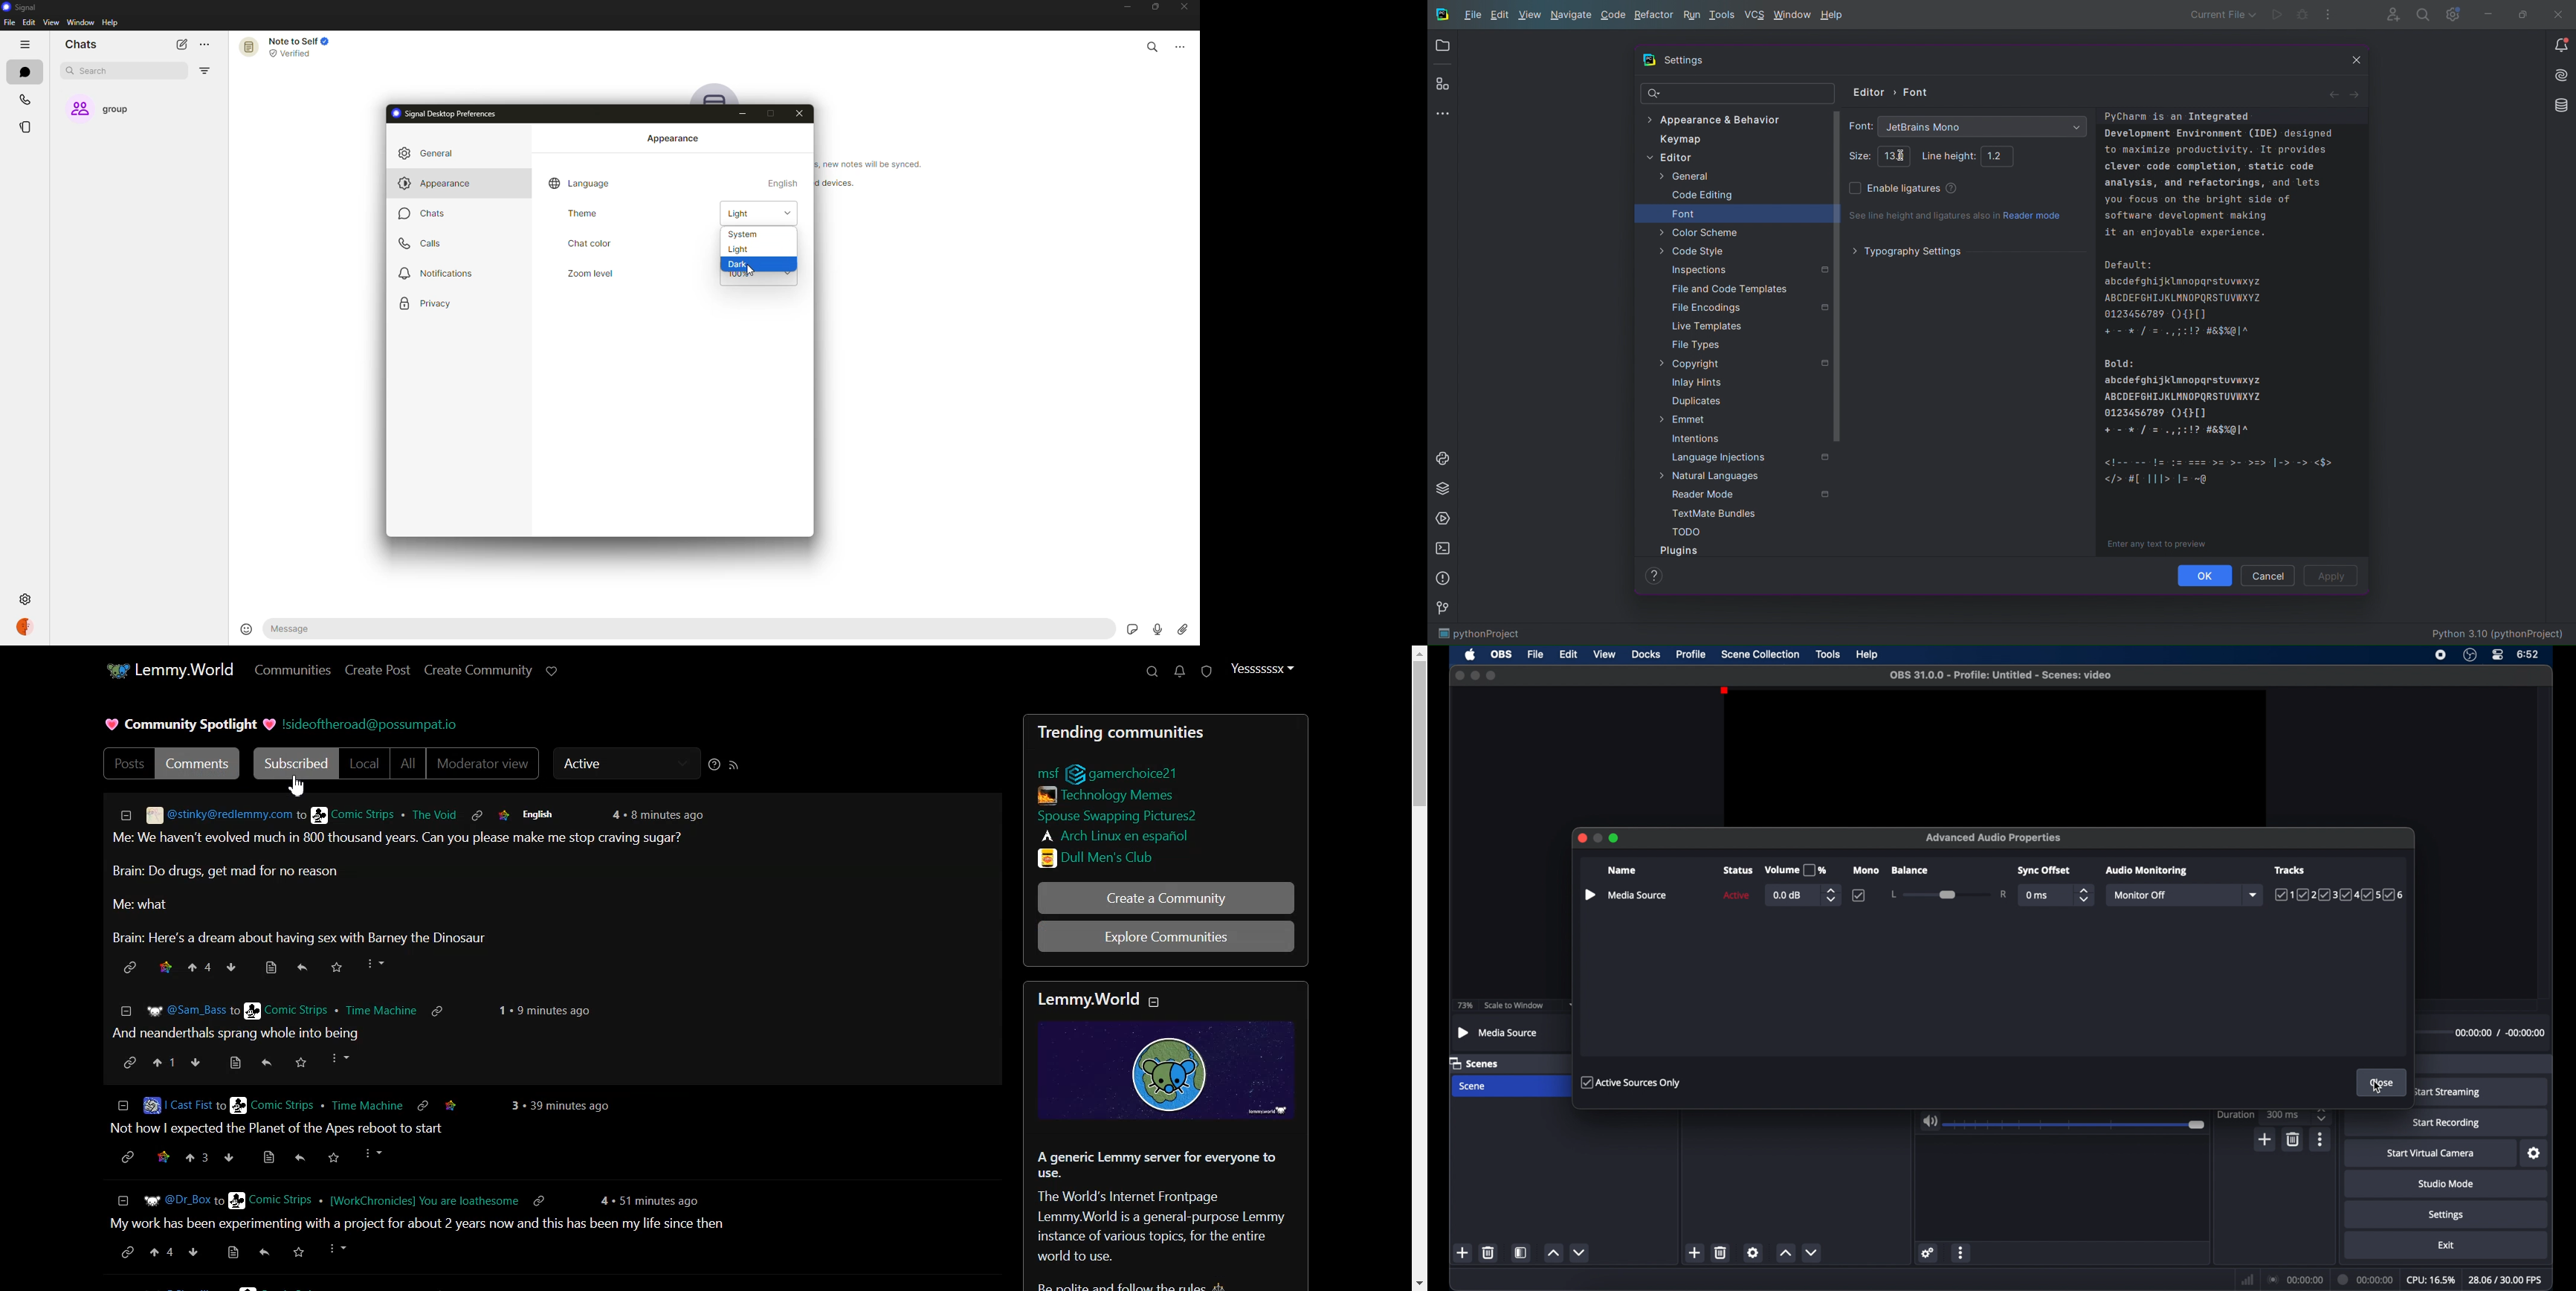  I want to click on Sorting help, so click(714, 764).